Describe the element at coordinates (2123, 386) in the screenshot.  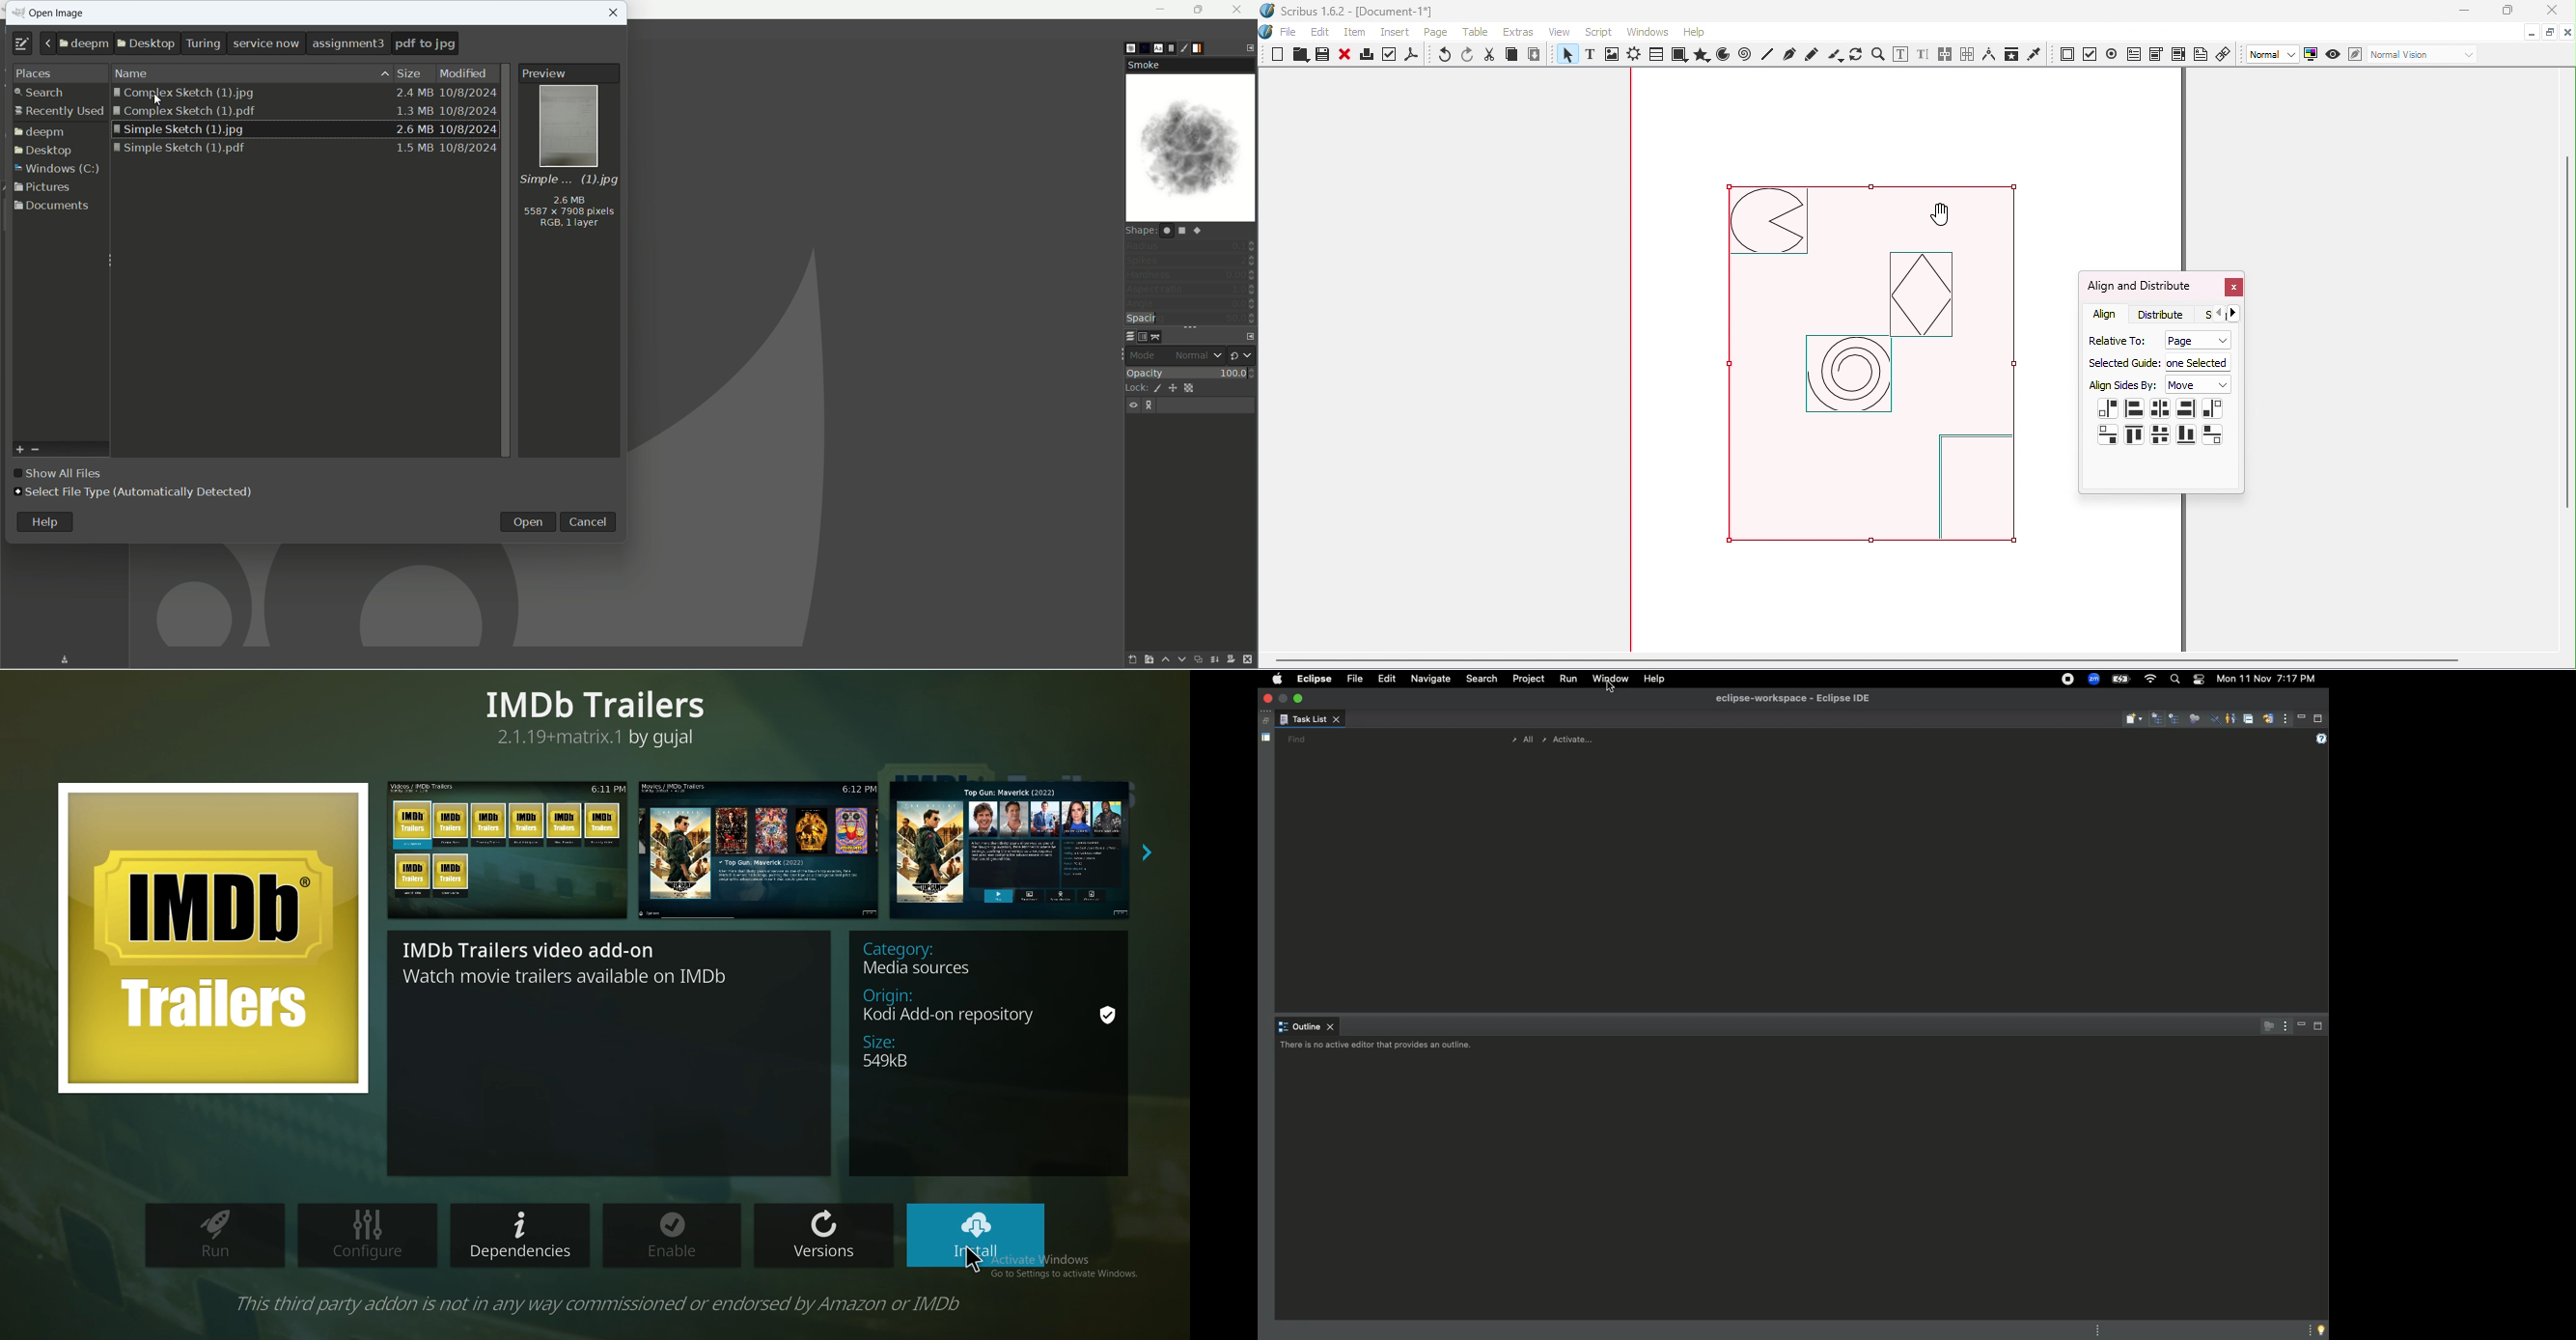
I see `Align sides by` at that location.